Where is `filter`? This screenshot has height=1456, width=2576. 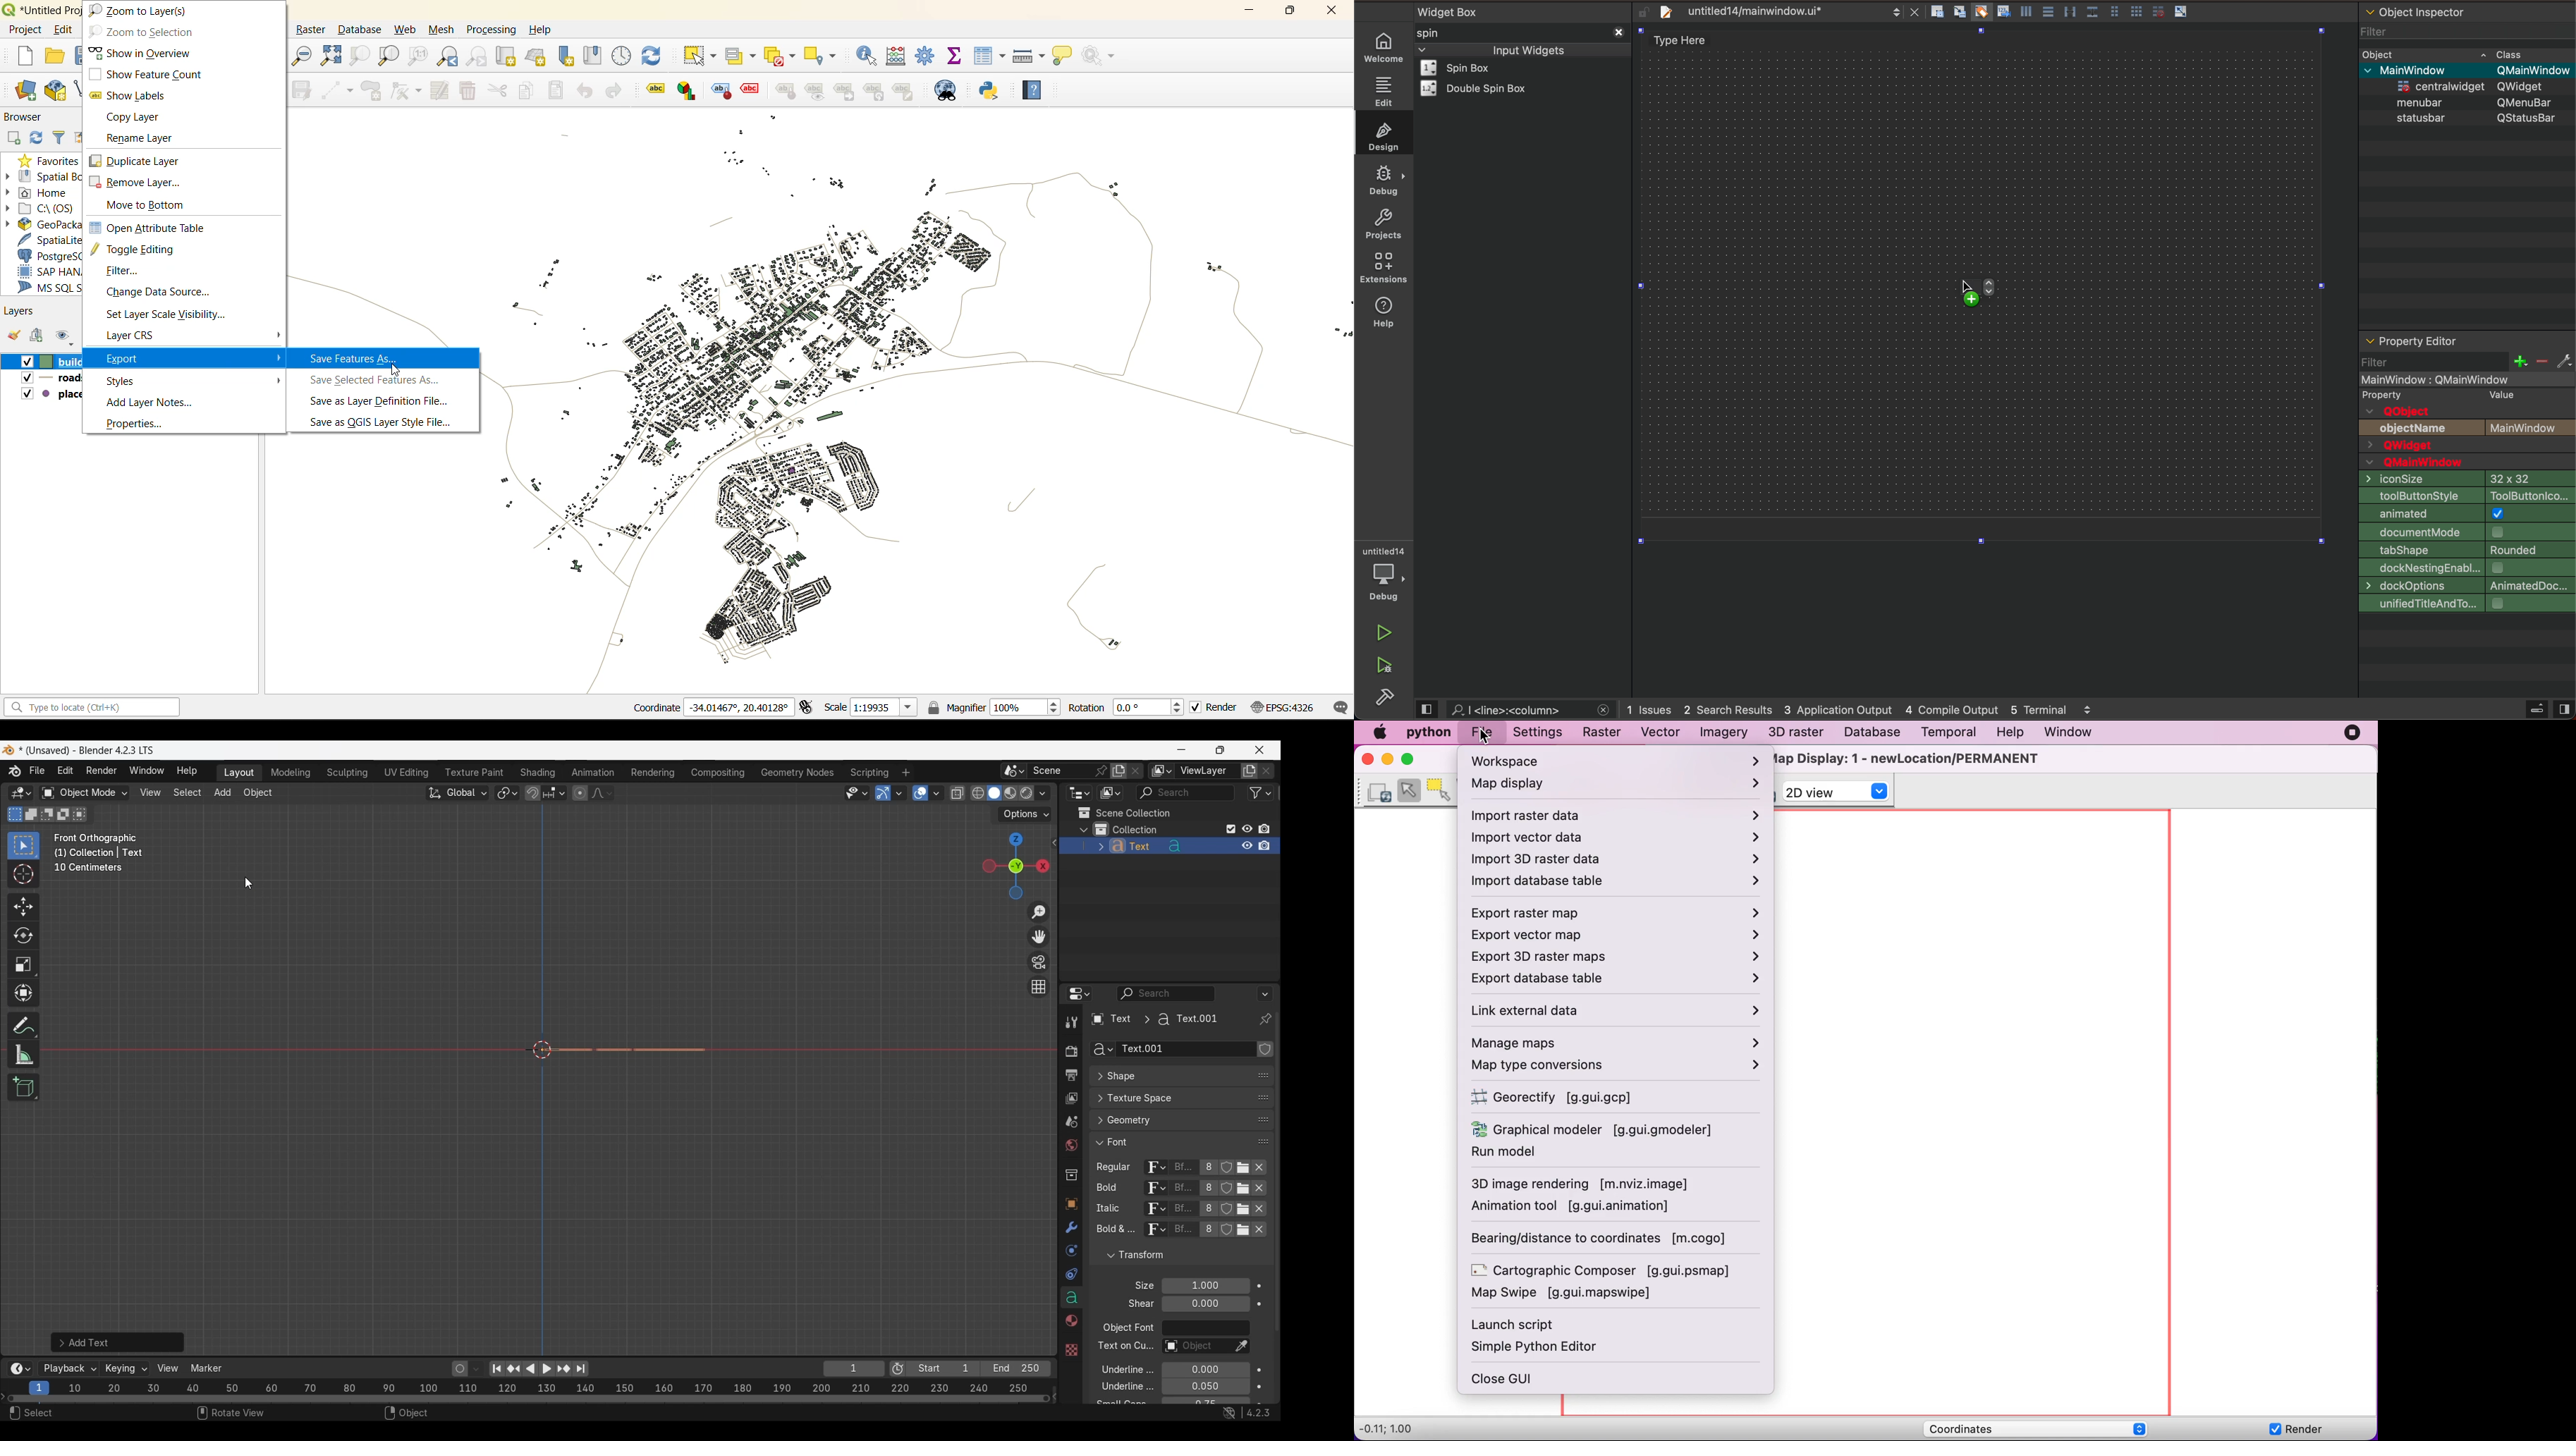
filter is located at coordinates (2376, 29).